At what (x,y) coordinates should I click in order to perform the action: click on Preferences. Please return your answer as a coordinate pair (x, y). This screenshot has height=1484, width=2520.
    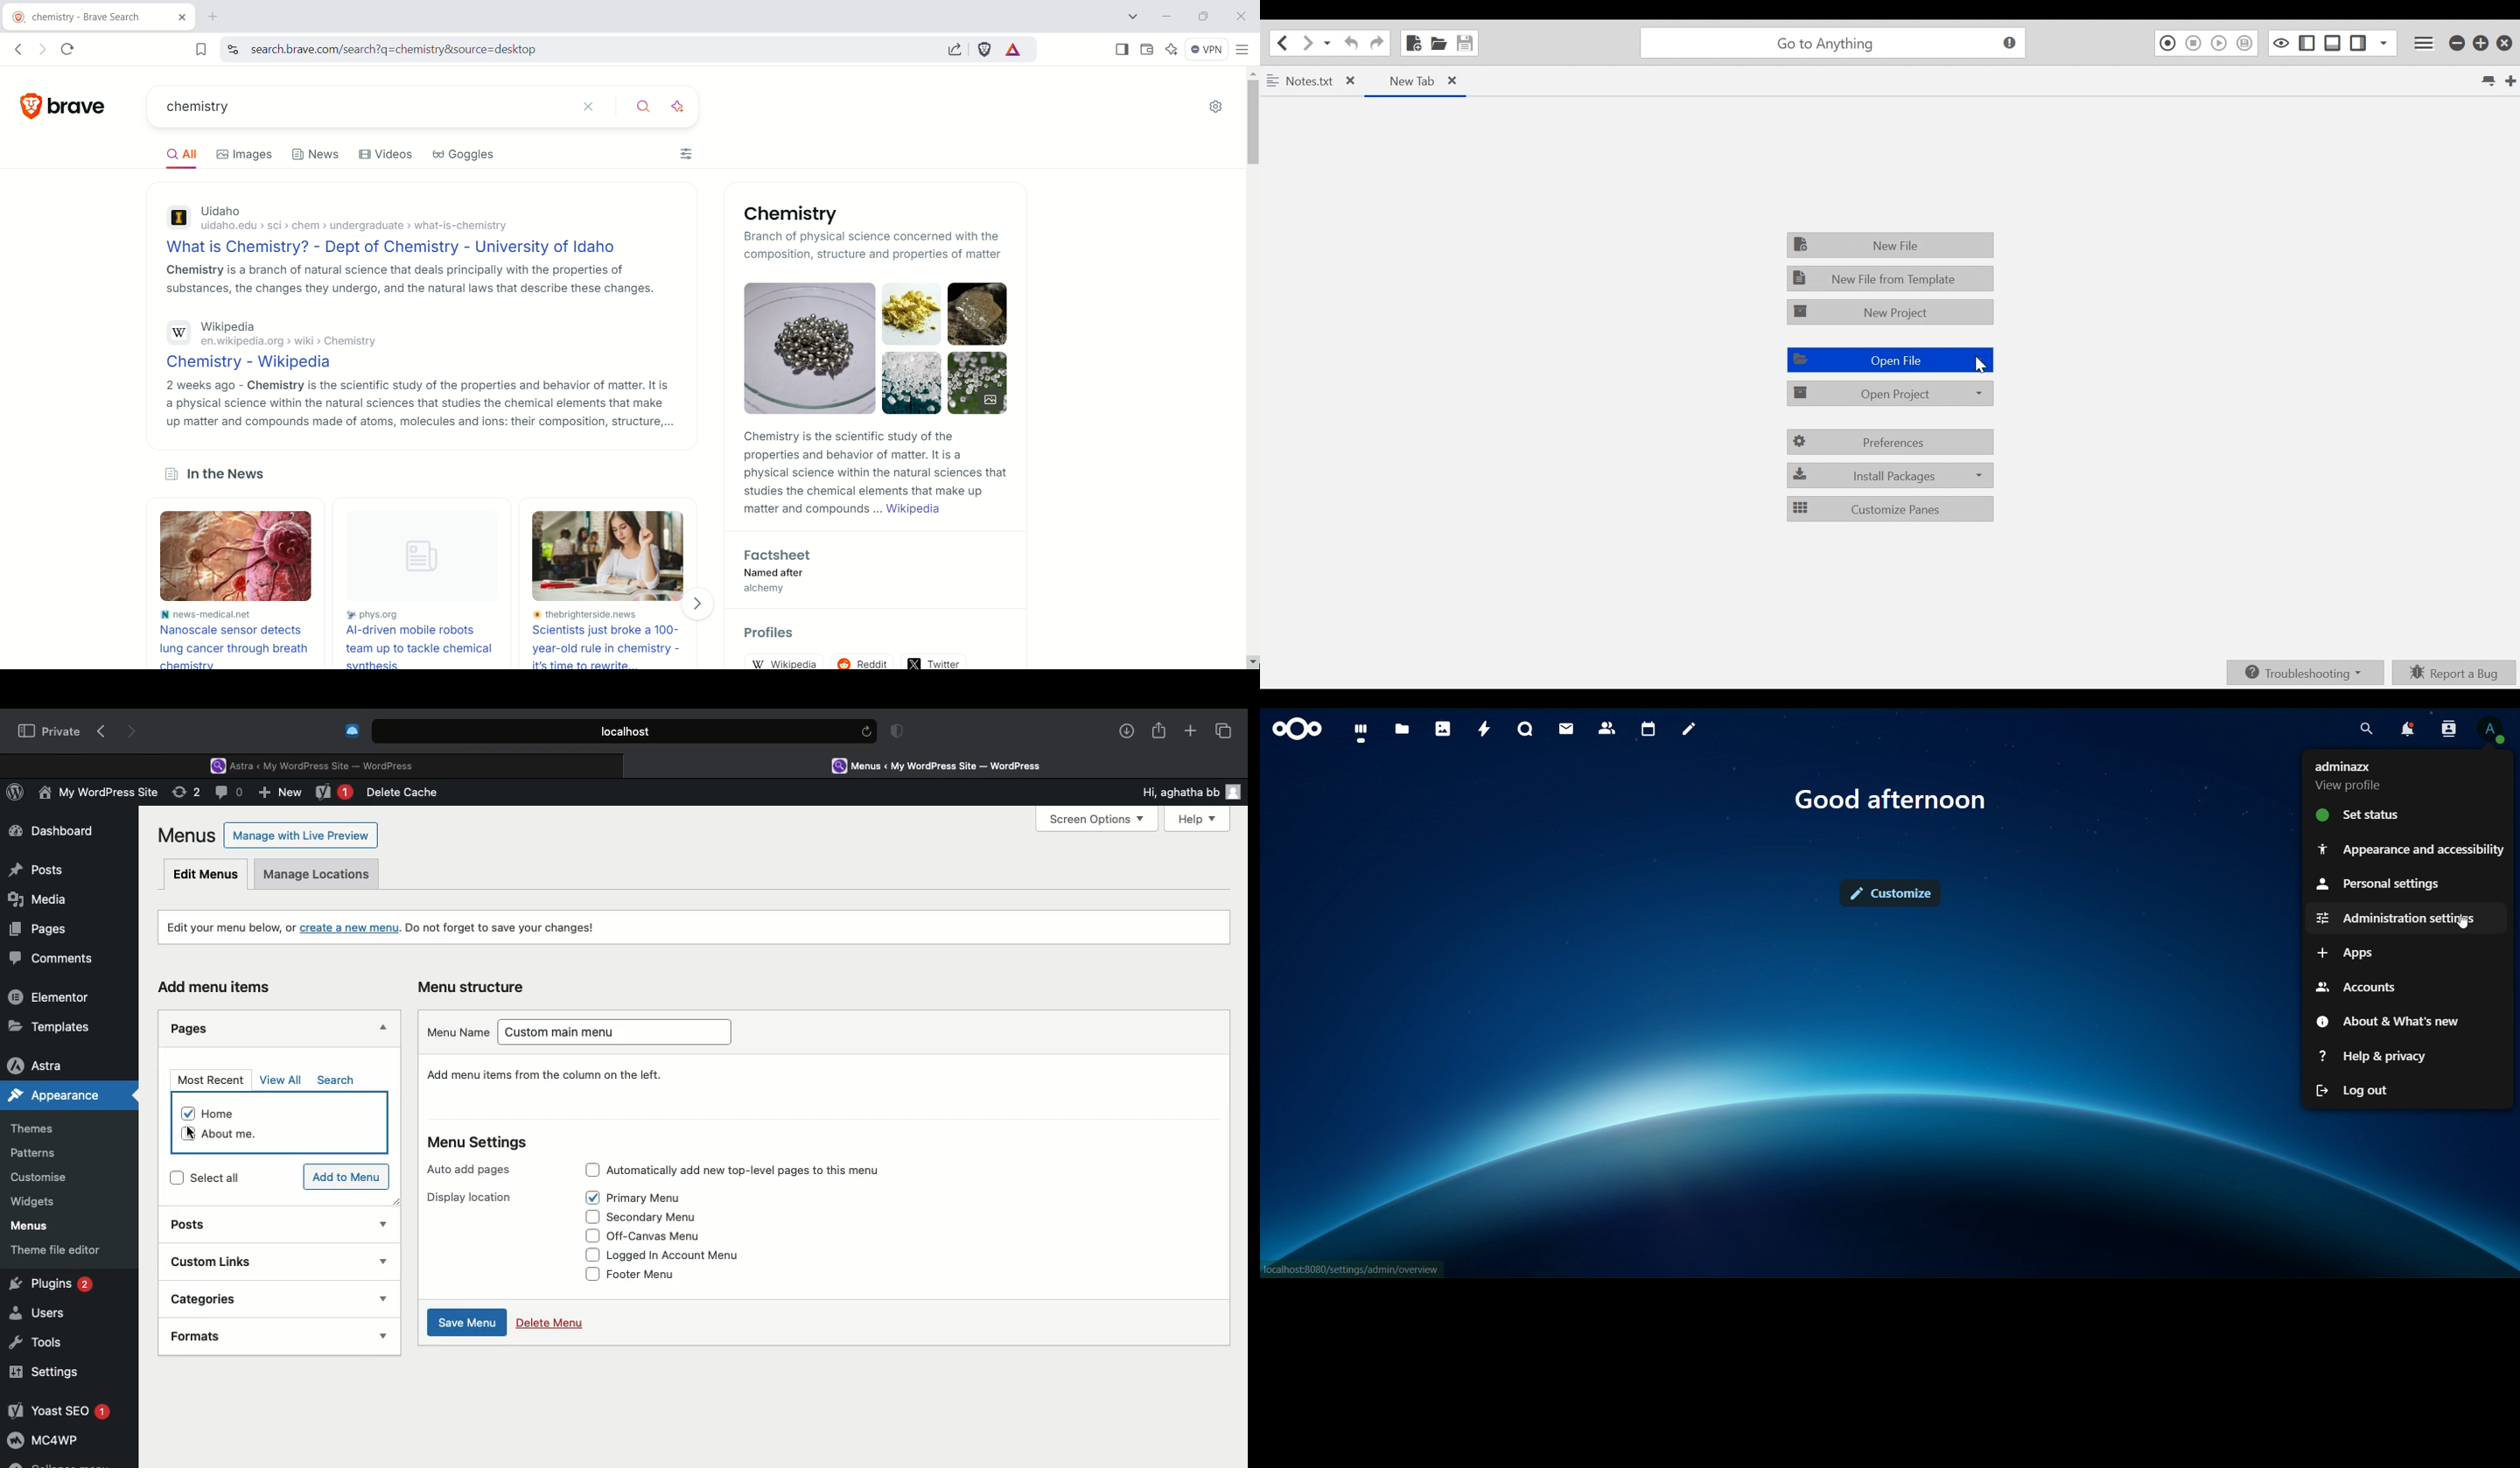
    Looking at the image, I should click on (1891, 444).